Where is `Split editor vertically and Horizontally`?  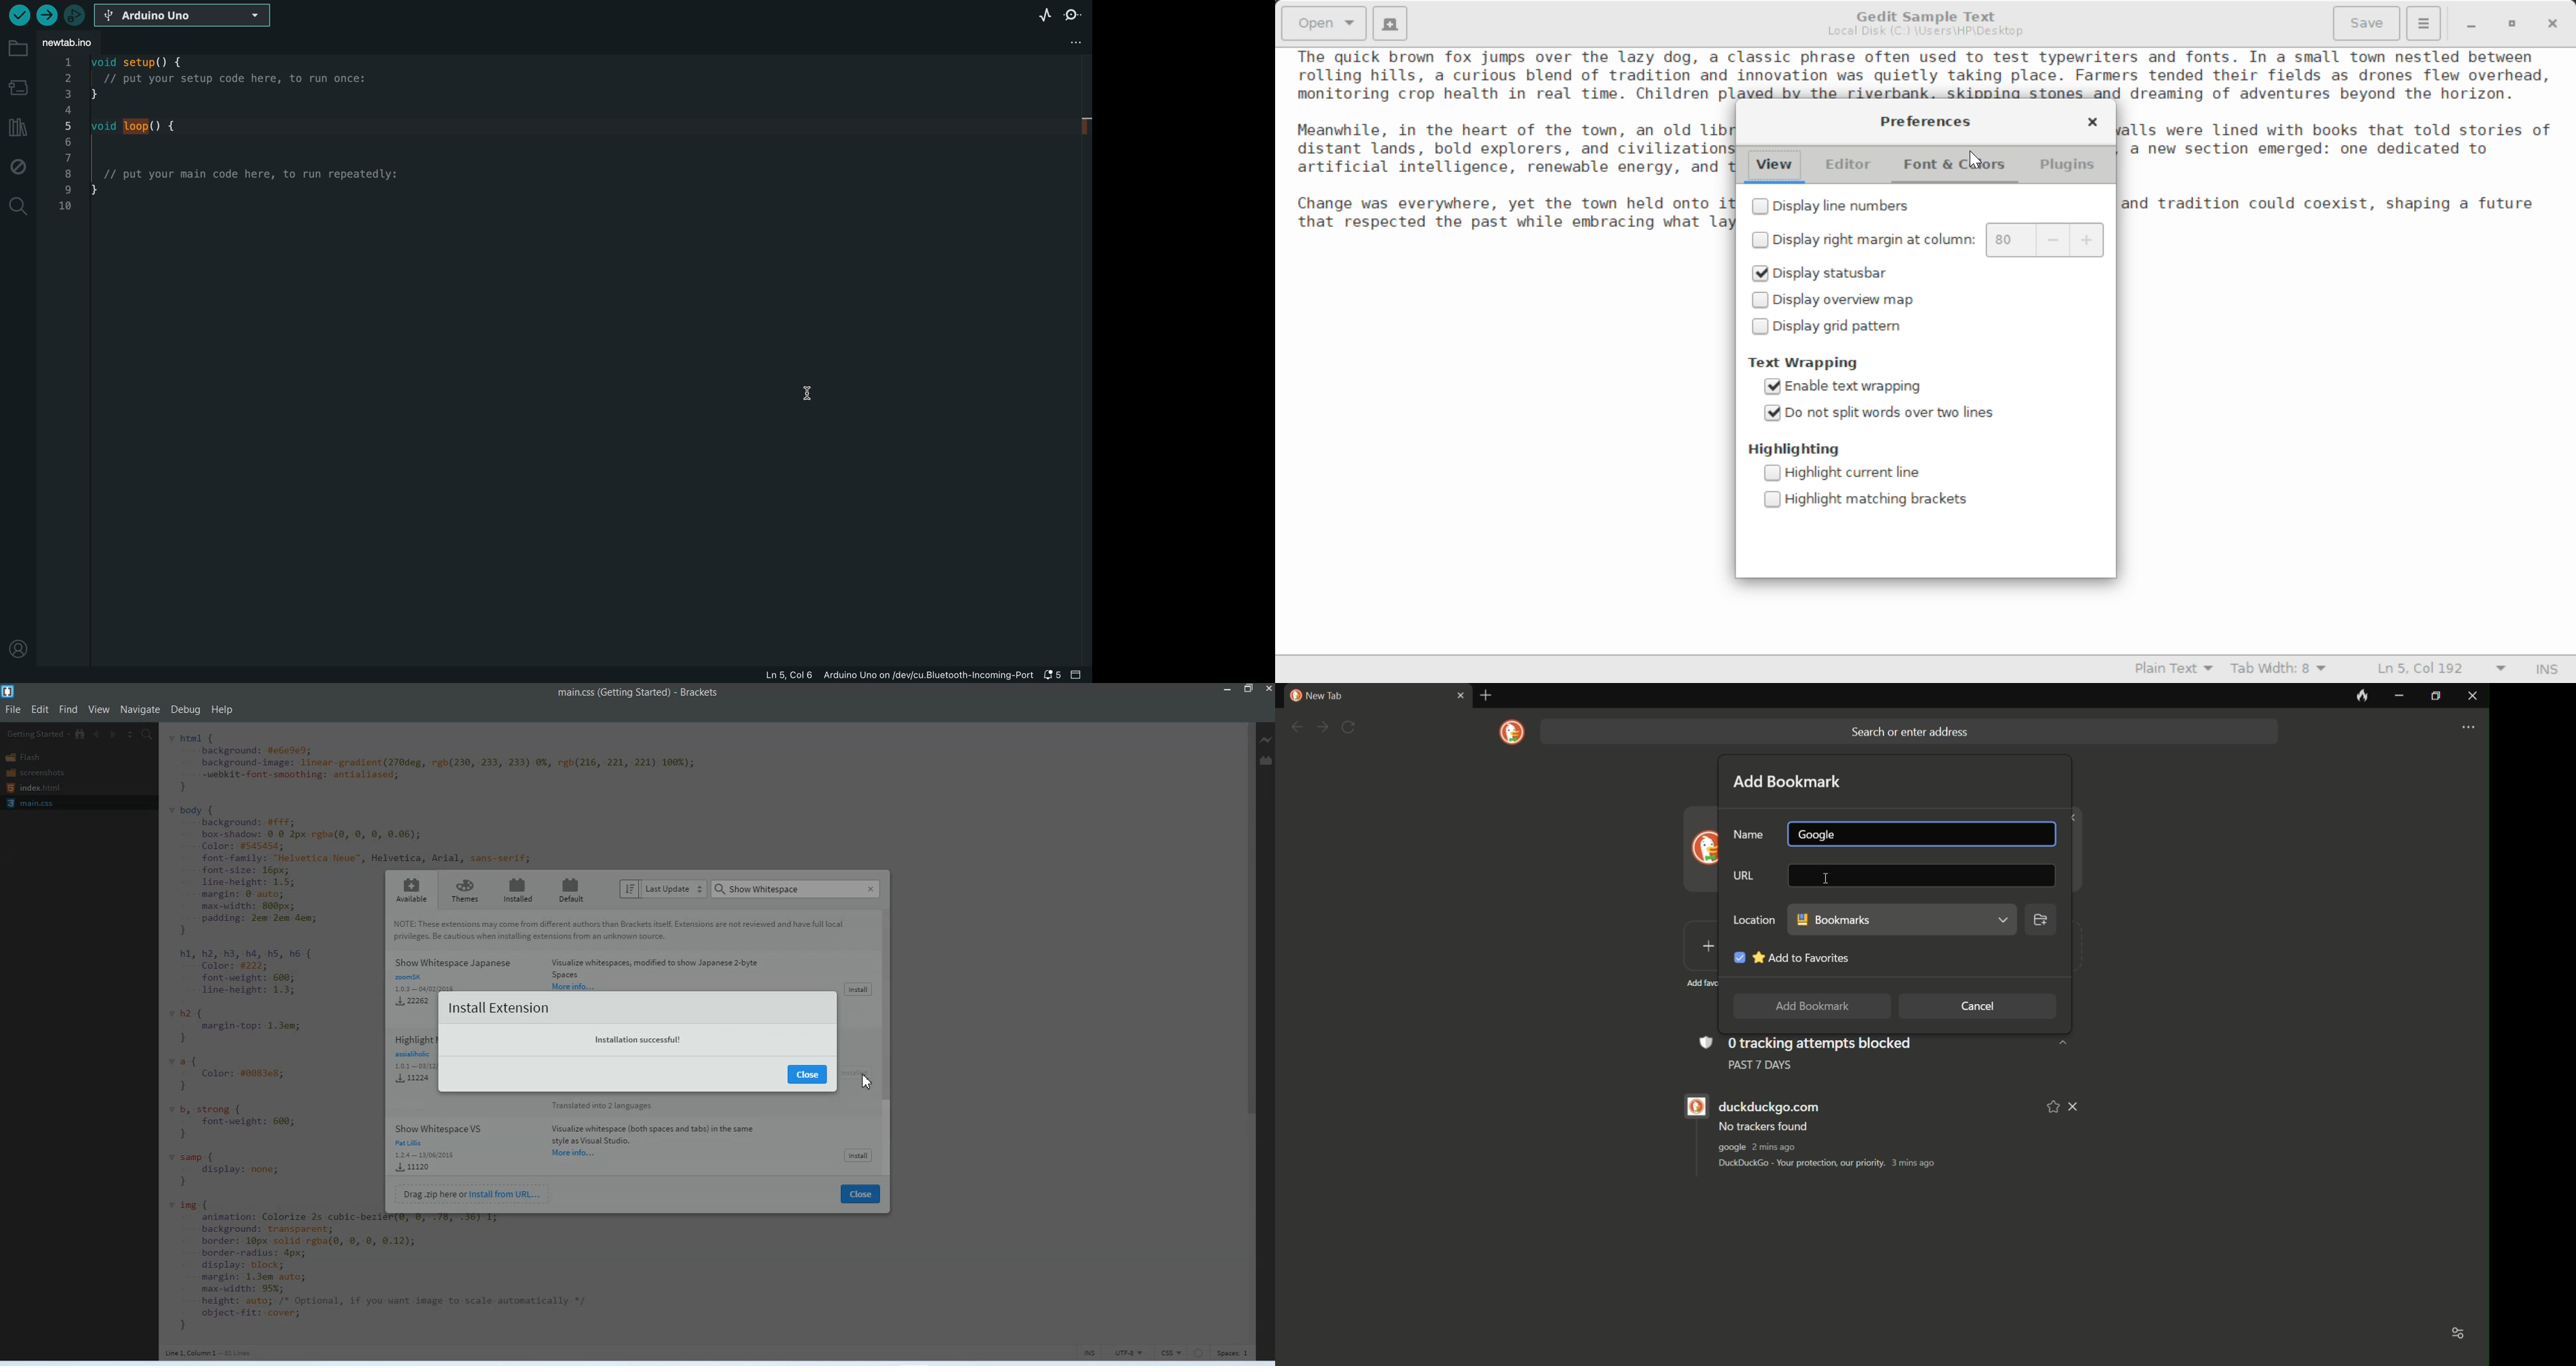
Split editor vertically and Horizontally is located at coordinates (130, 733).